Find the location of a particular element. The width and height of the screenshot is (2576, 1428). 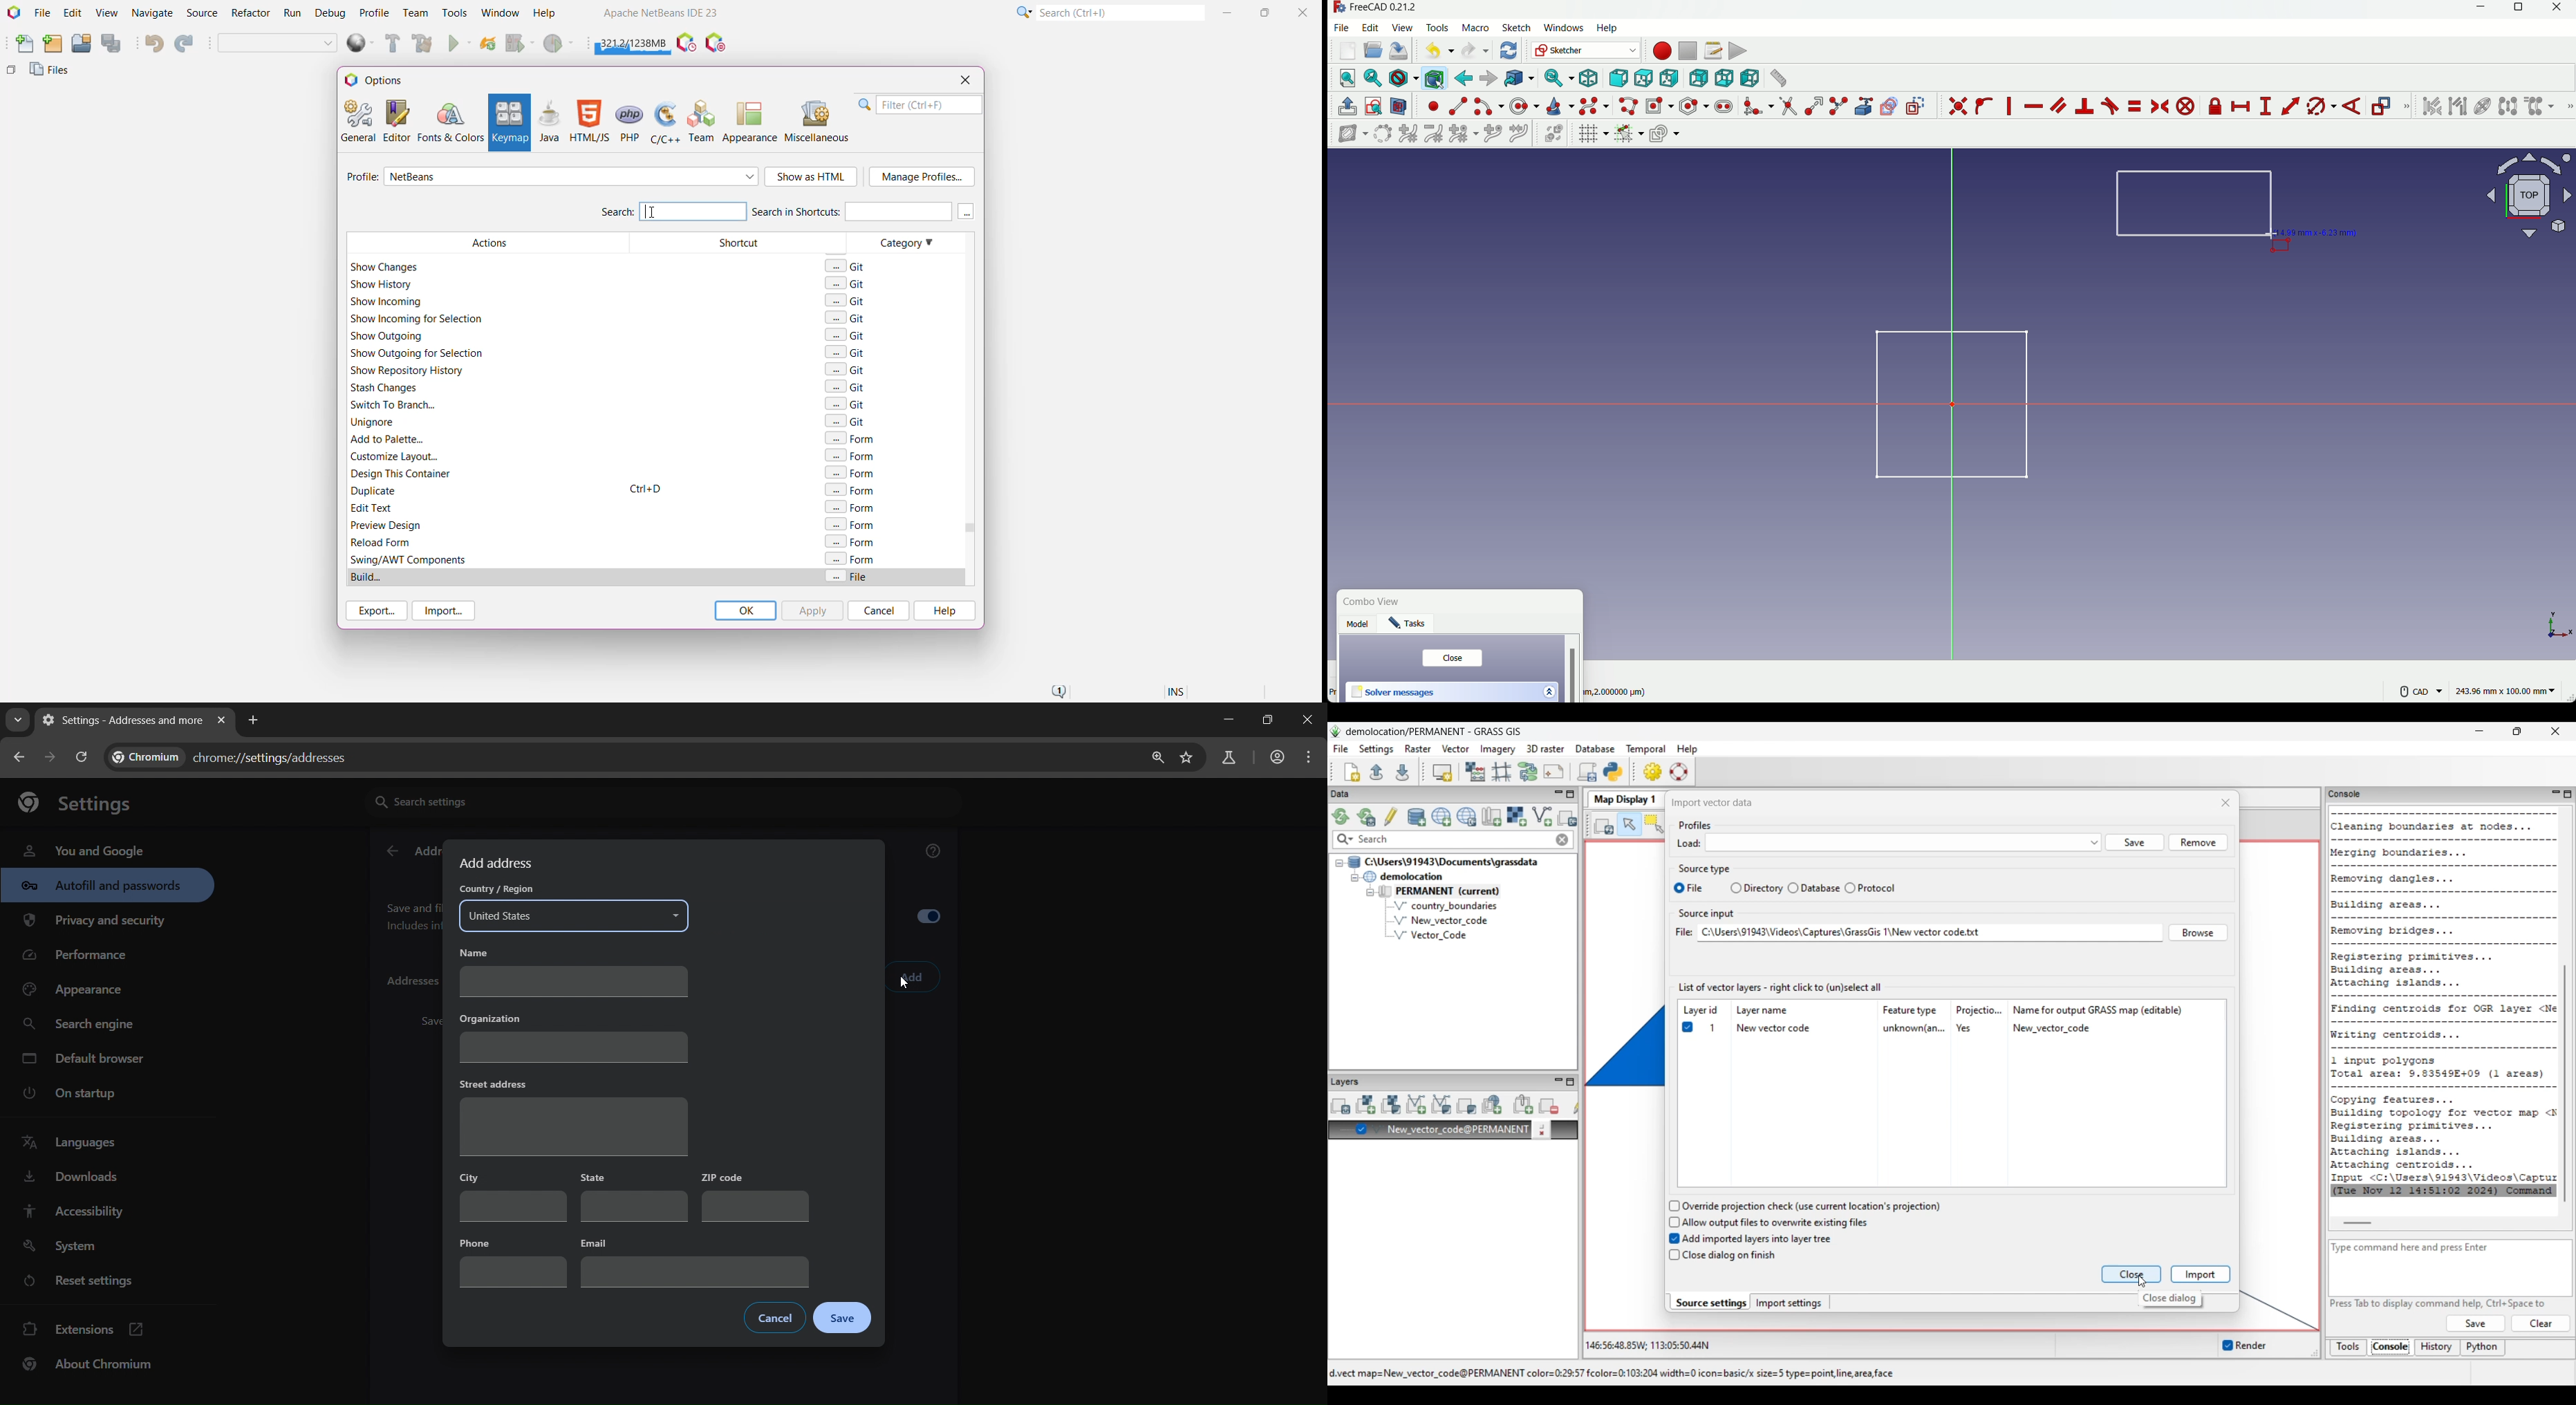

Help is located at coordinates (943, 611).